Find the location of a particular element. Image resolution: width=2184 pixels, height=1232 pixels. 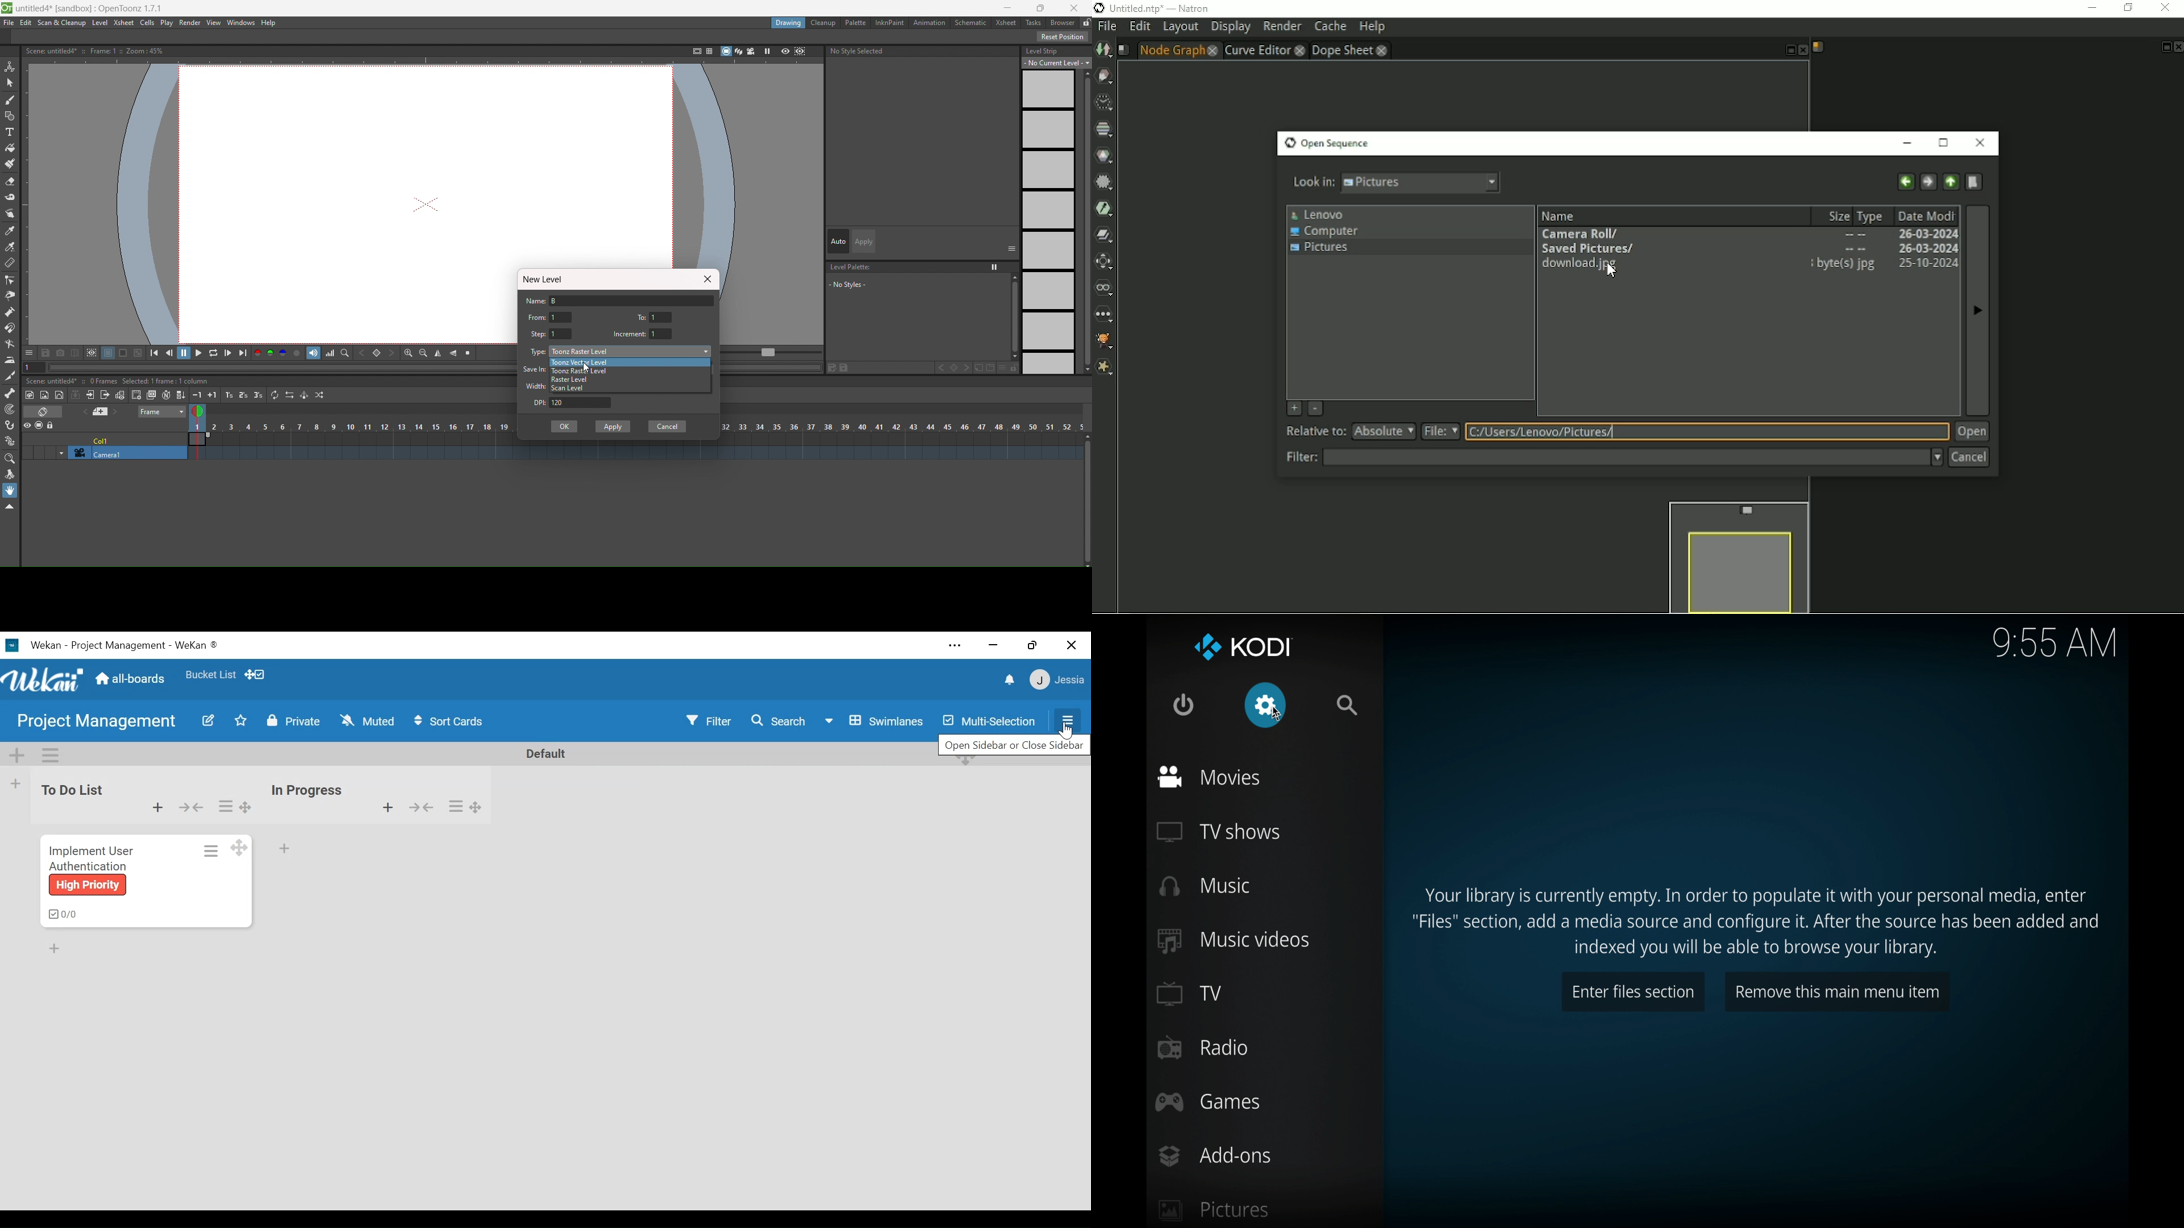

search is located at coordinates (1350, 705).